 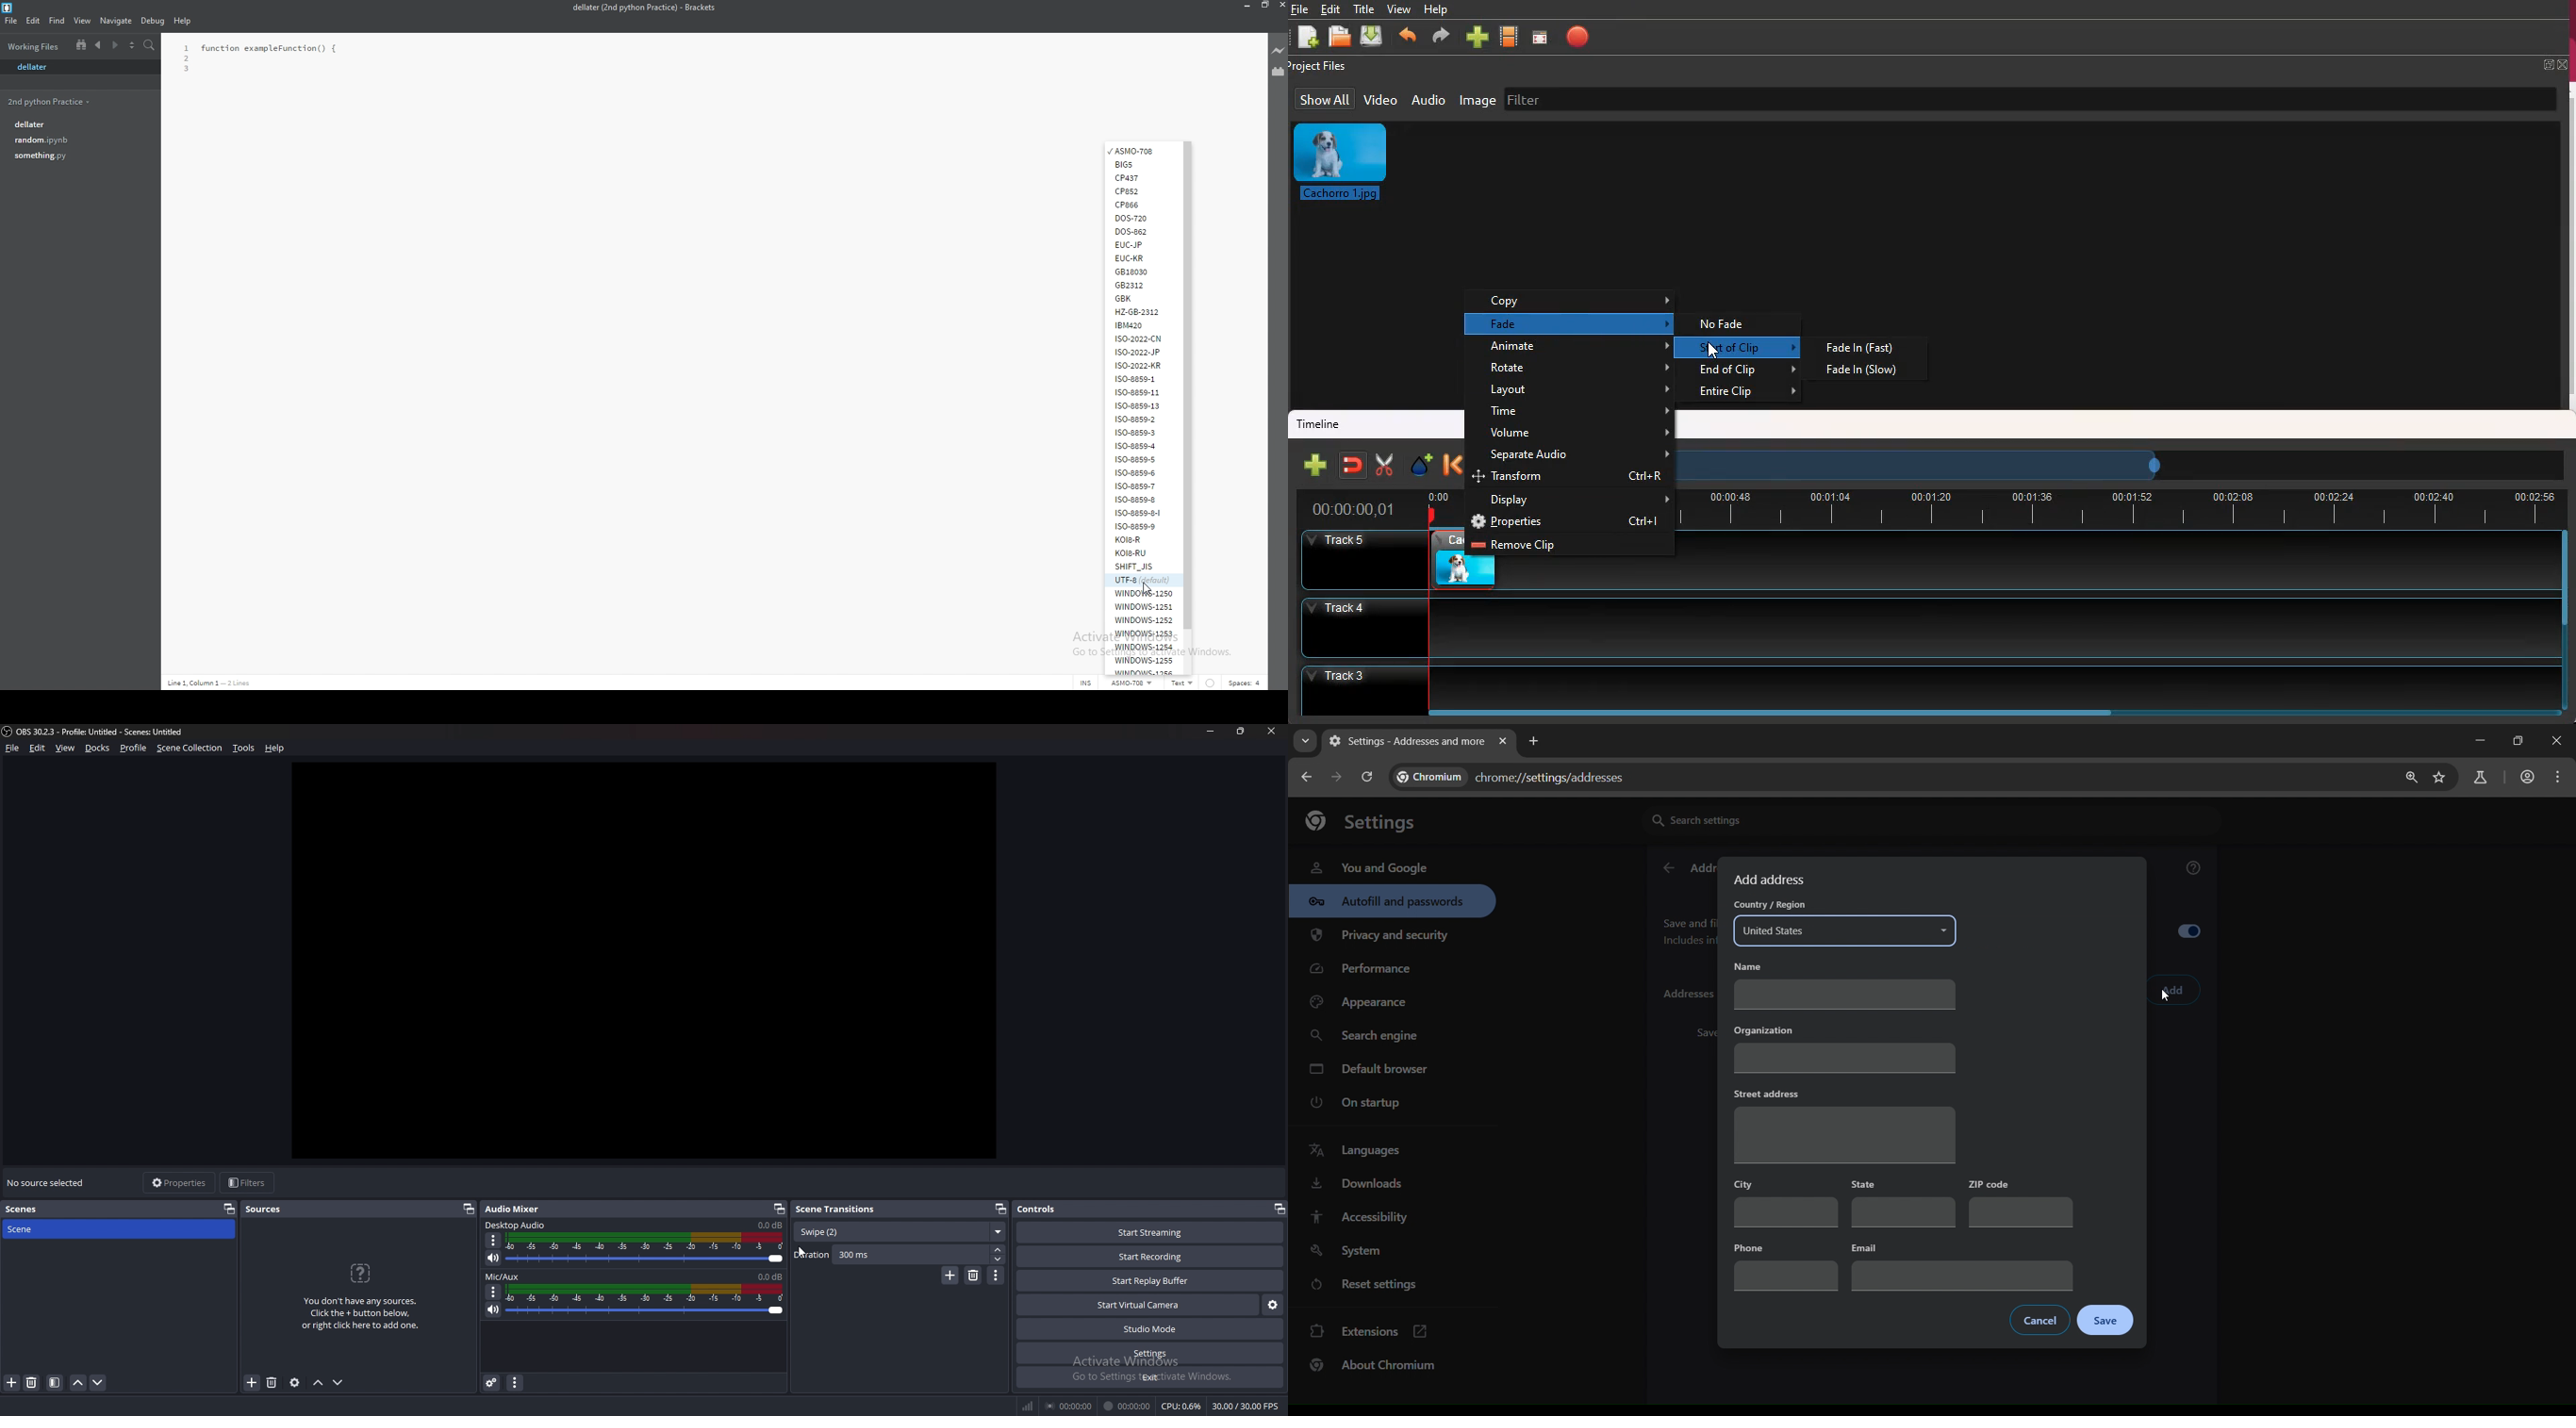 What do you see at coordinates (1142, 178) in the screenshot?
I see `cp 437` at bounding box center [1142, 178].